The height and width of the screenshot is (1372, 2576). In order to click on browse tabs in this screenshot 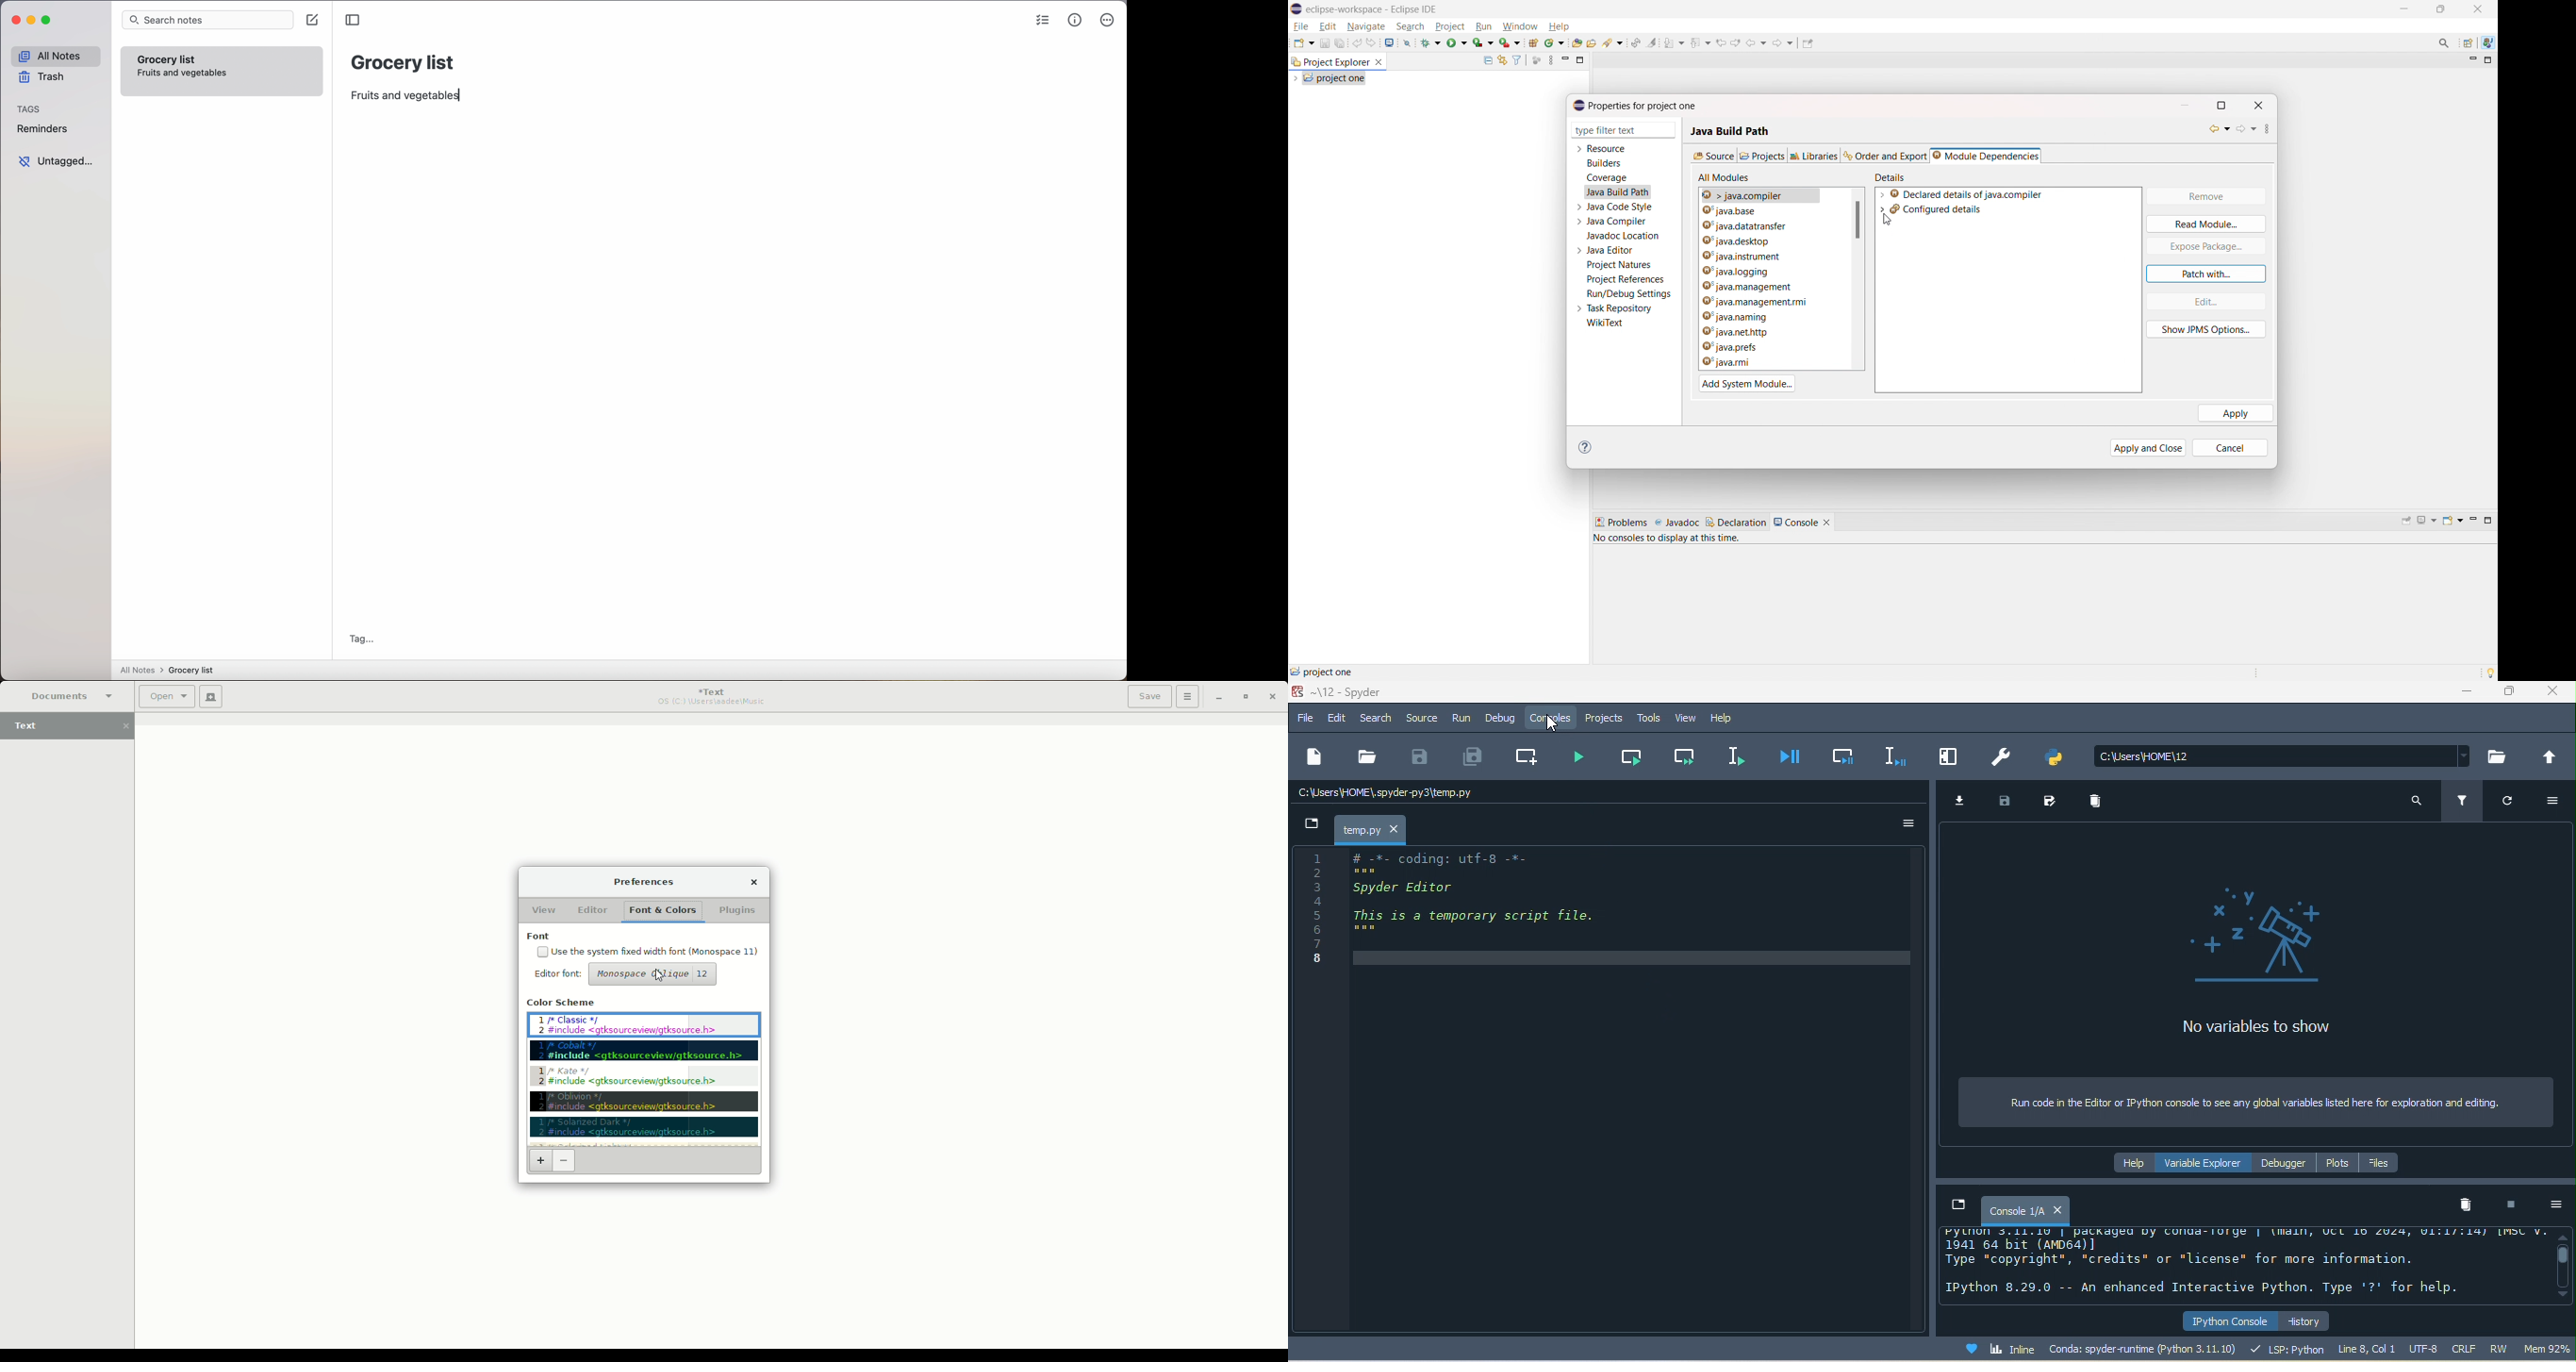, I will do `click(1307, 827)`.